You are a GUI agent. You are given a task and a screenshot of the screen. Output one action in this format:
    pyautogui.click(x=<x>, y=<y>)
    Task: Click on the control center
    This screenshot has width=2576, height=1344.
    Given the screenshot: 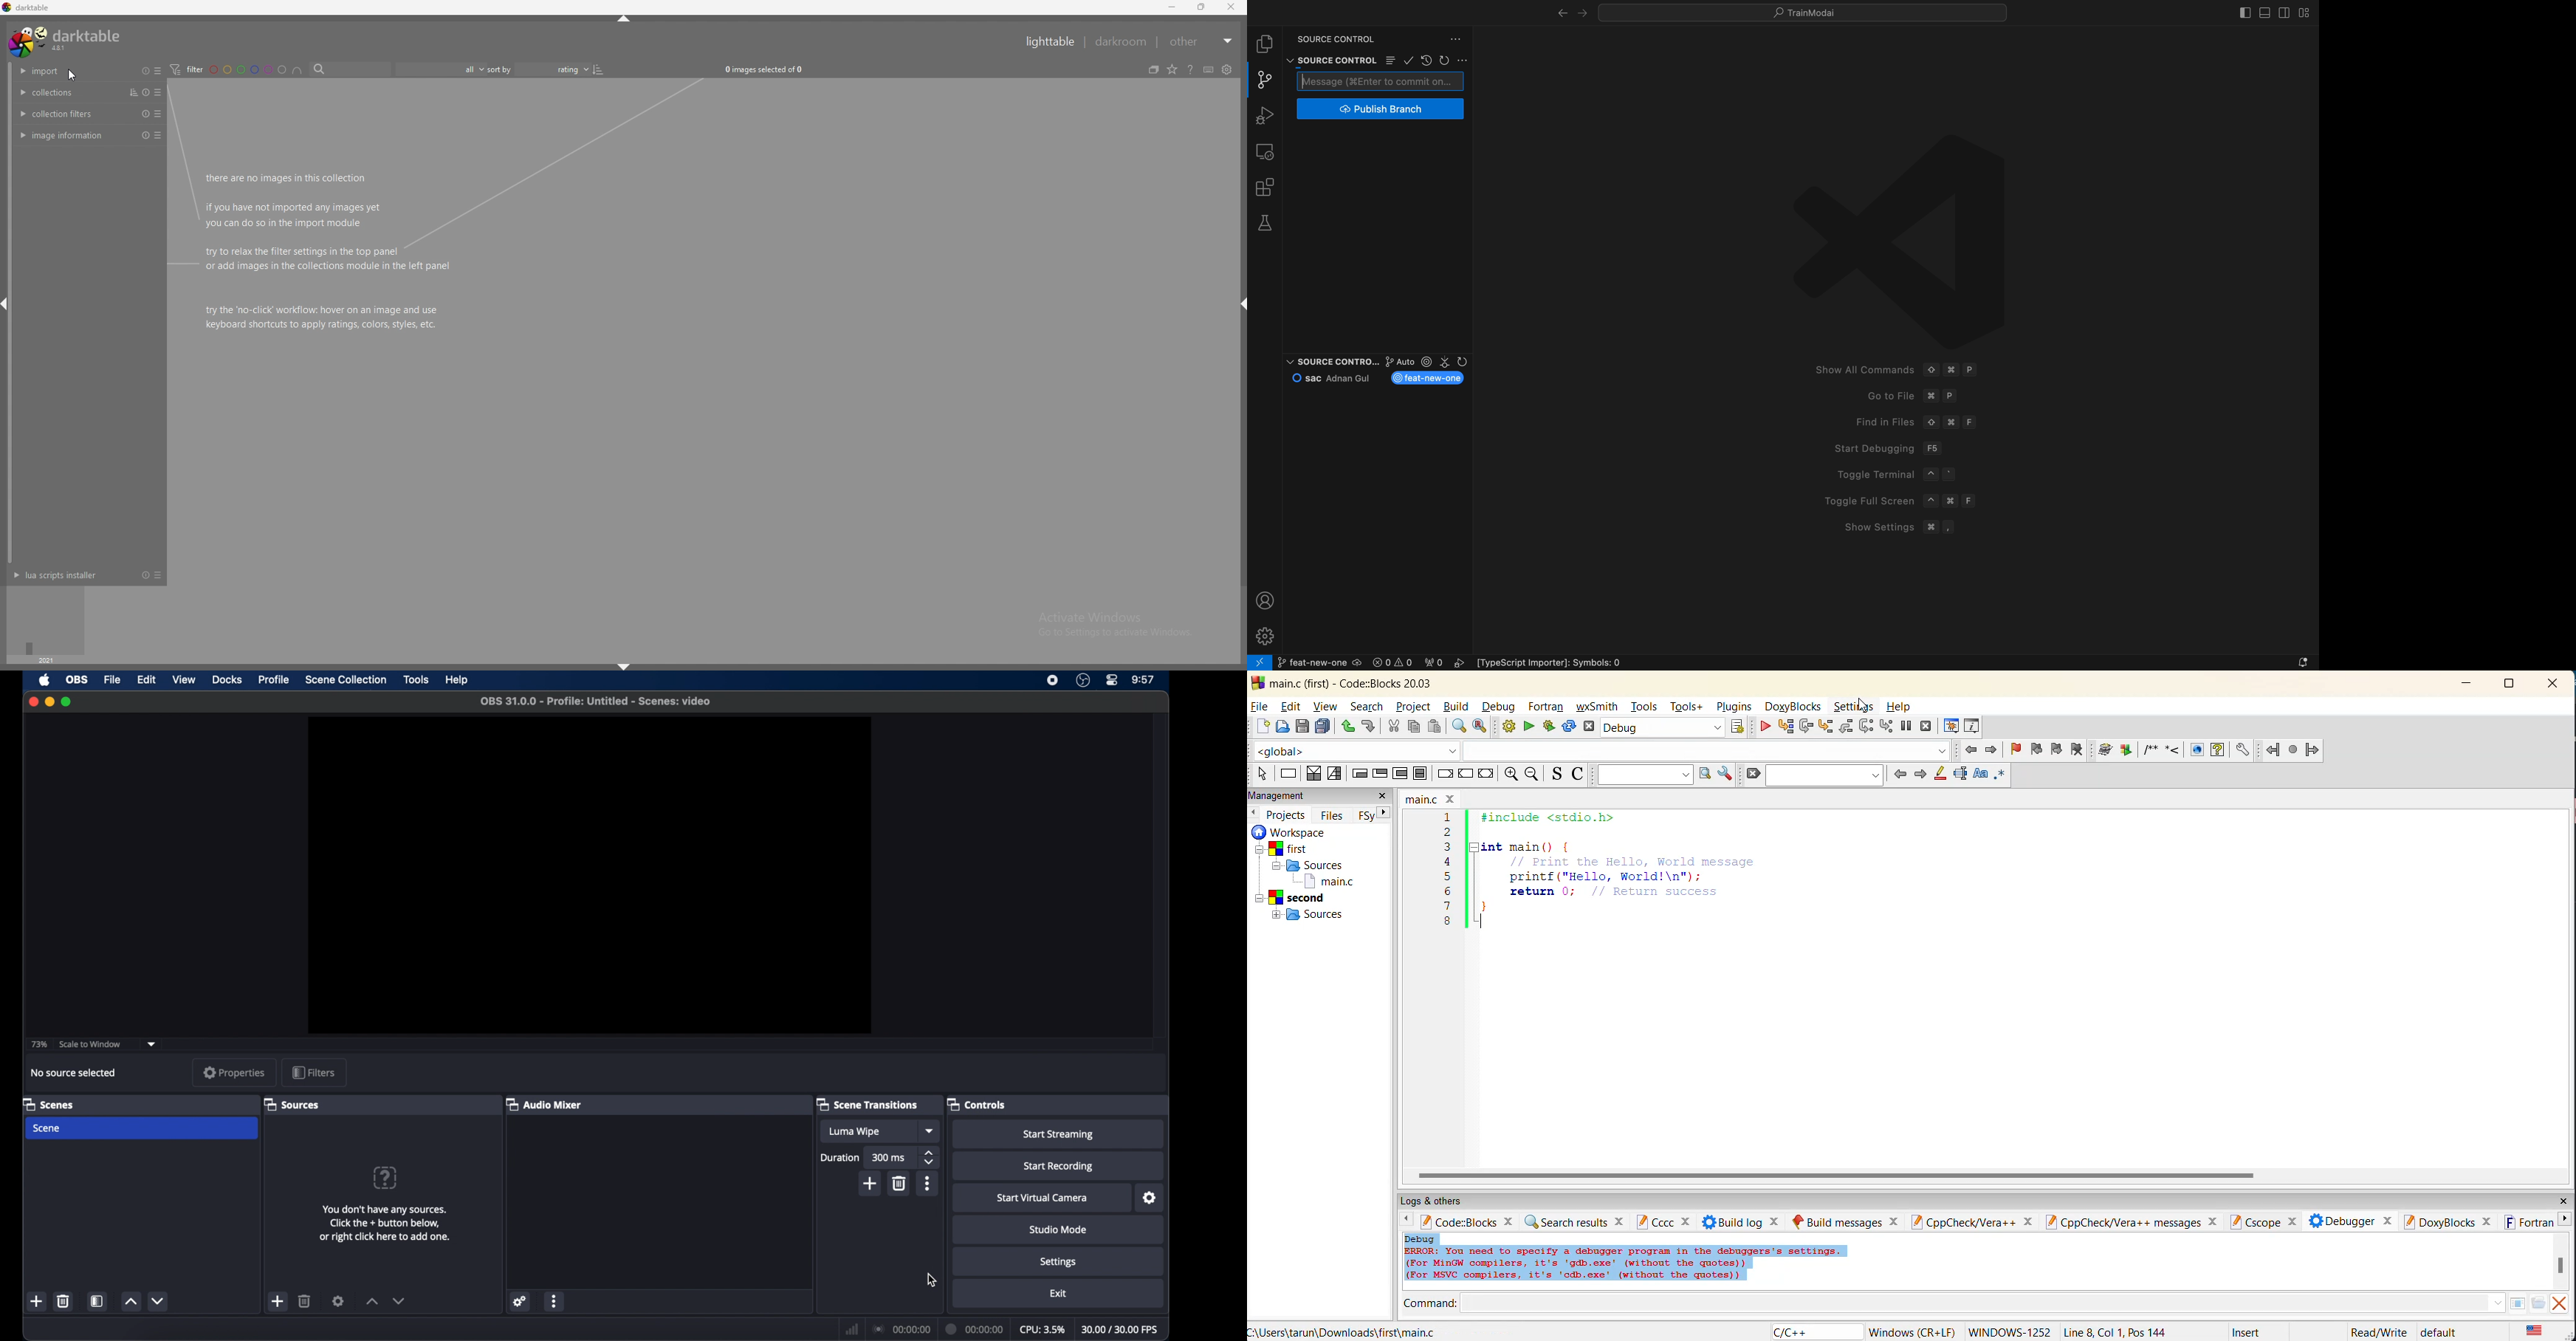 What is the action you would take?
    pyautogui.click(x=1113, y=680)
    